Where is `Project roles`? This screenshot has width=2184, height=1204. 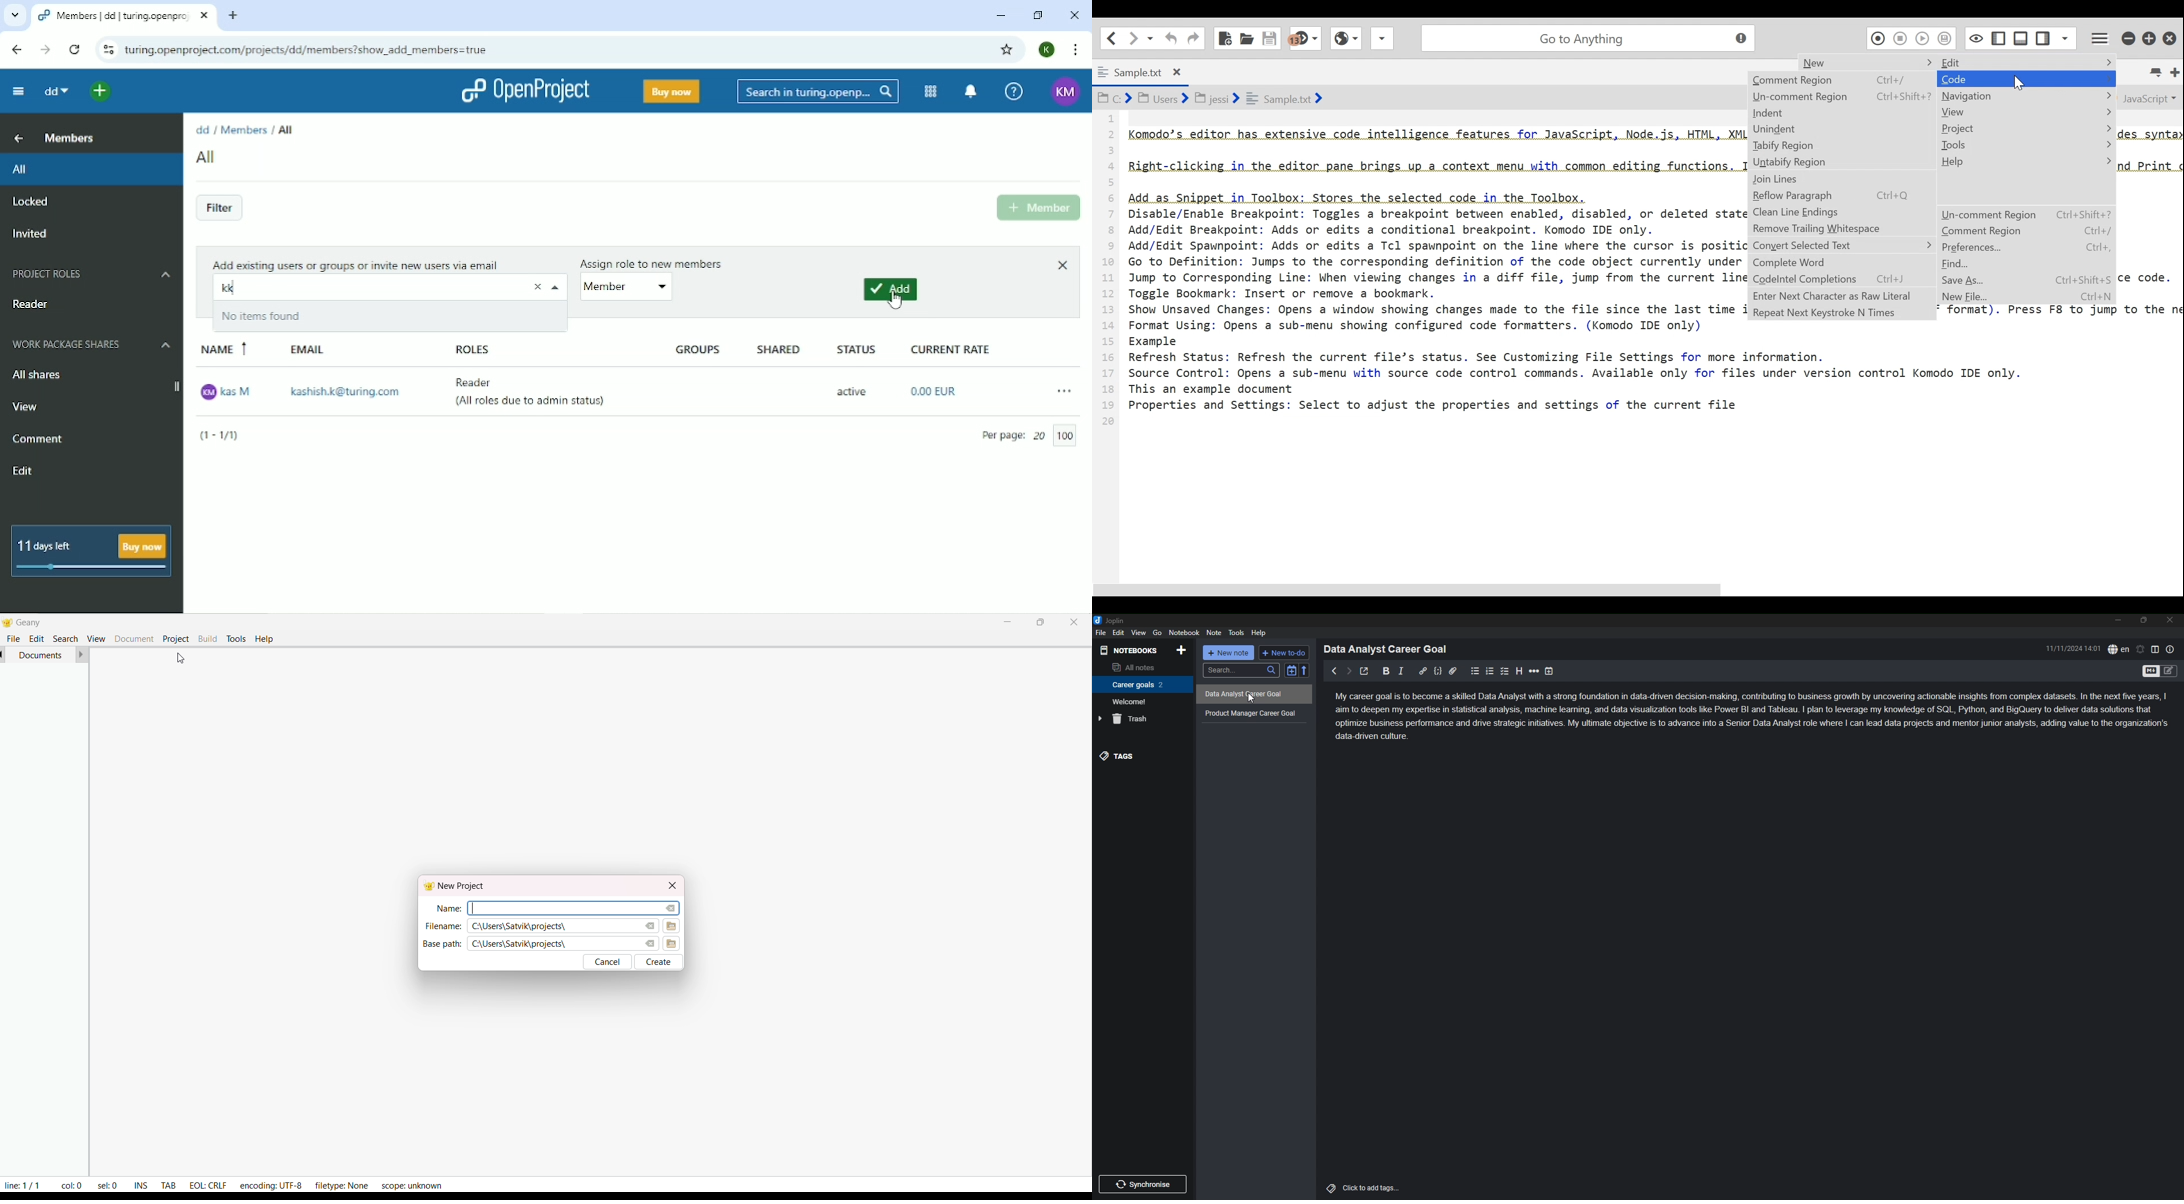 Project roles is located at coordinates (89, 274).